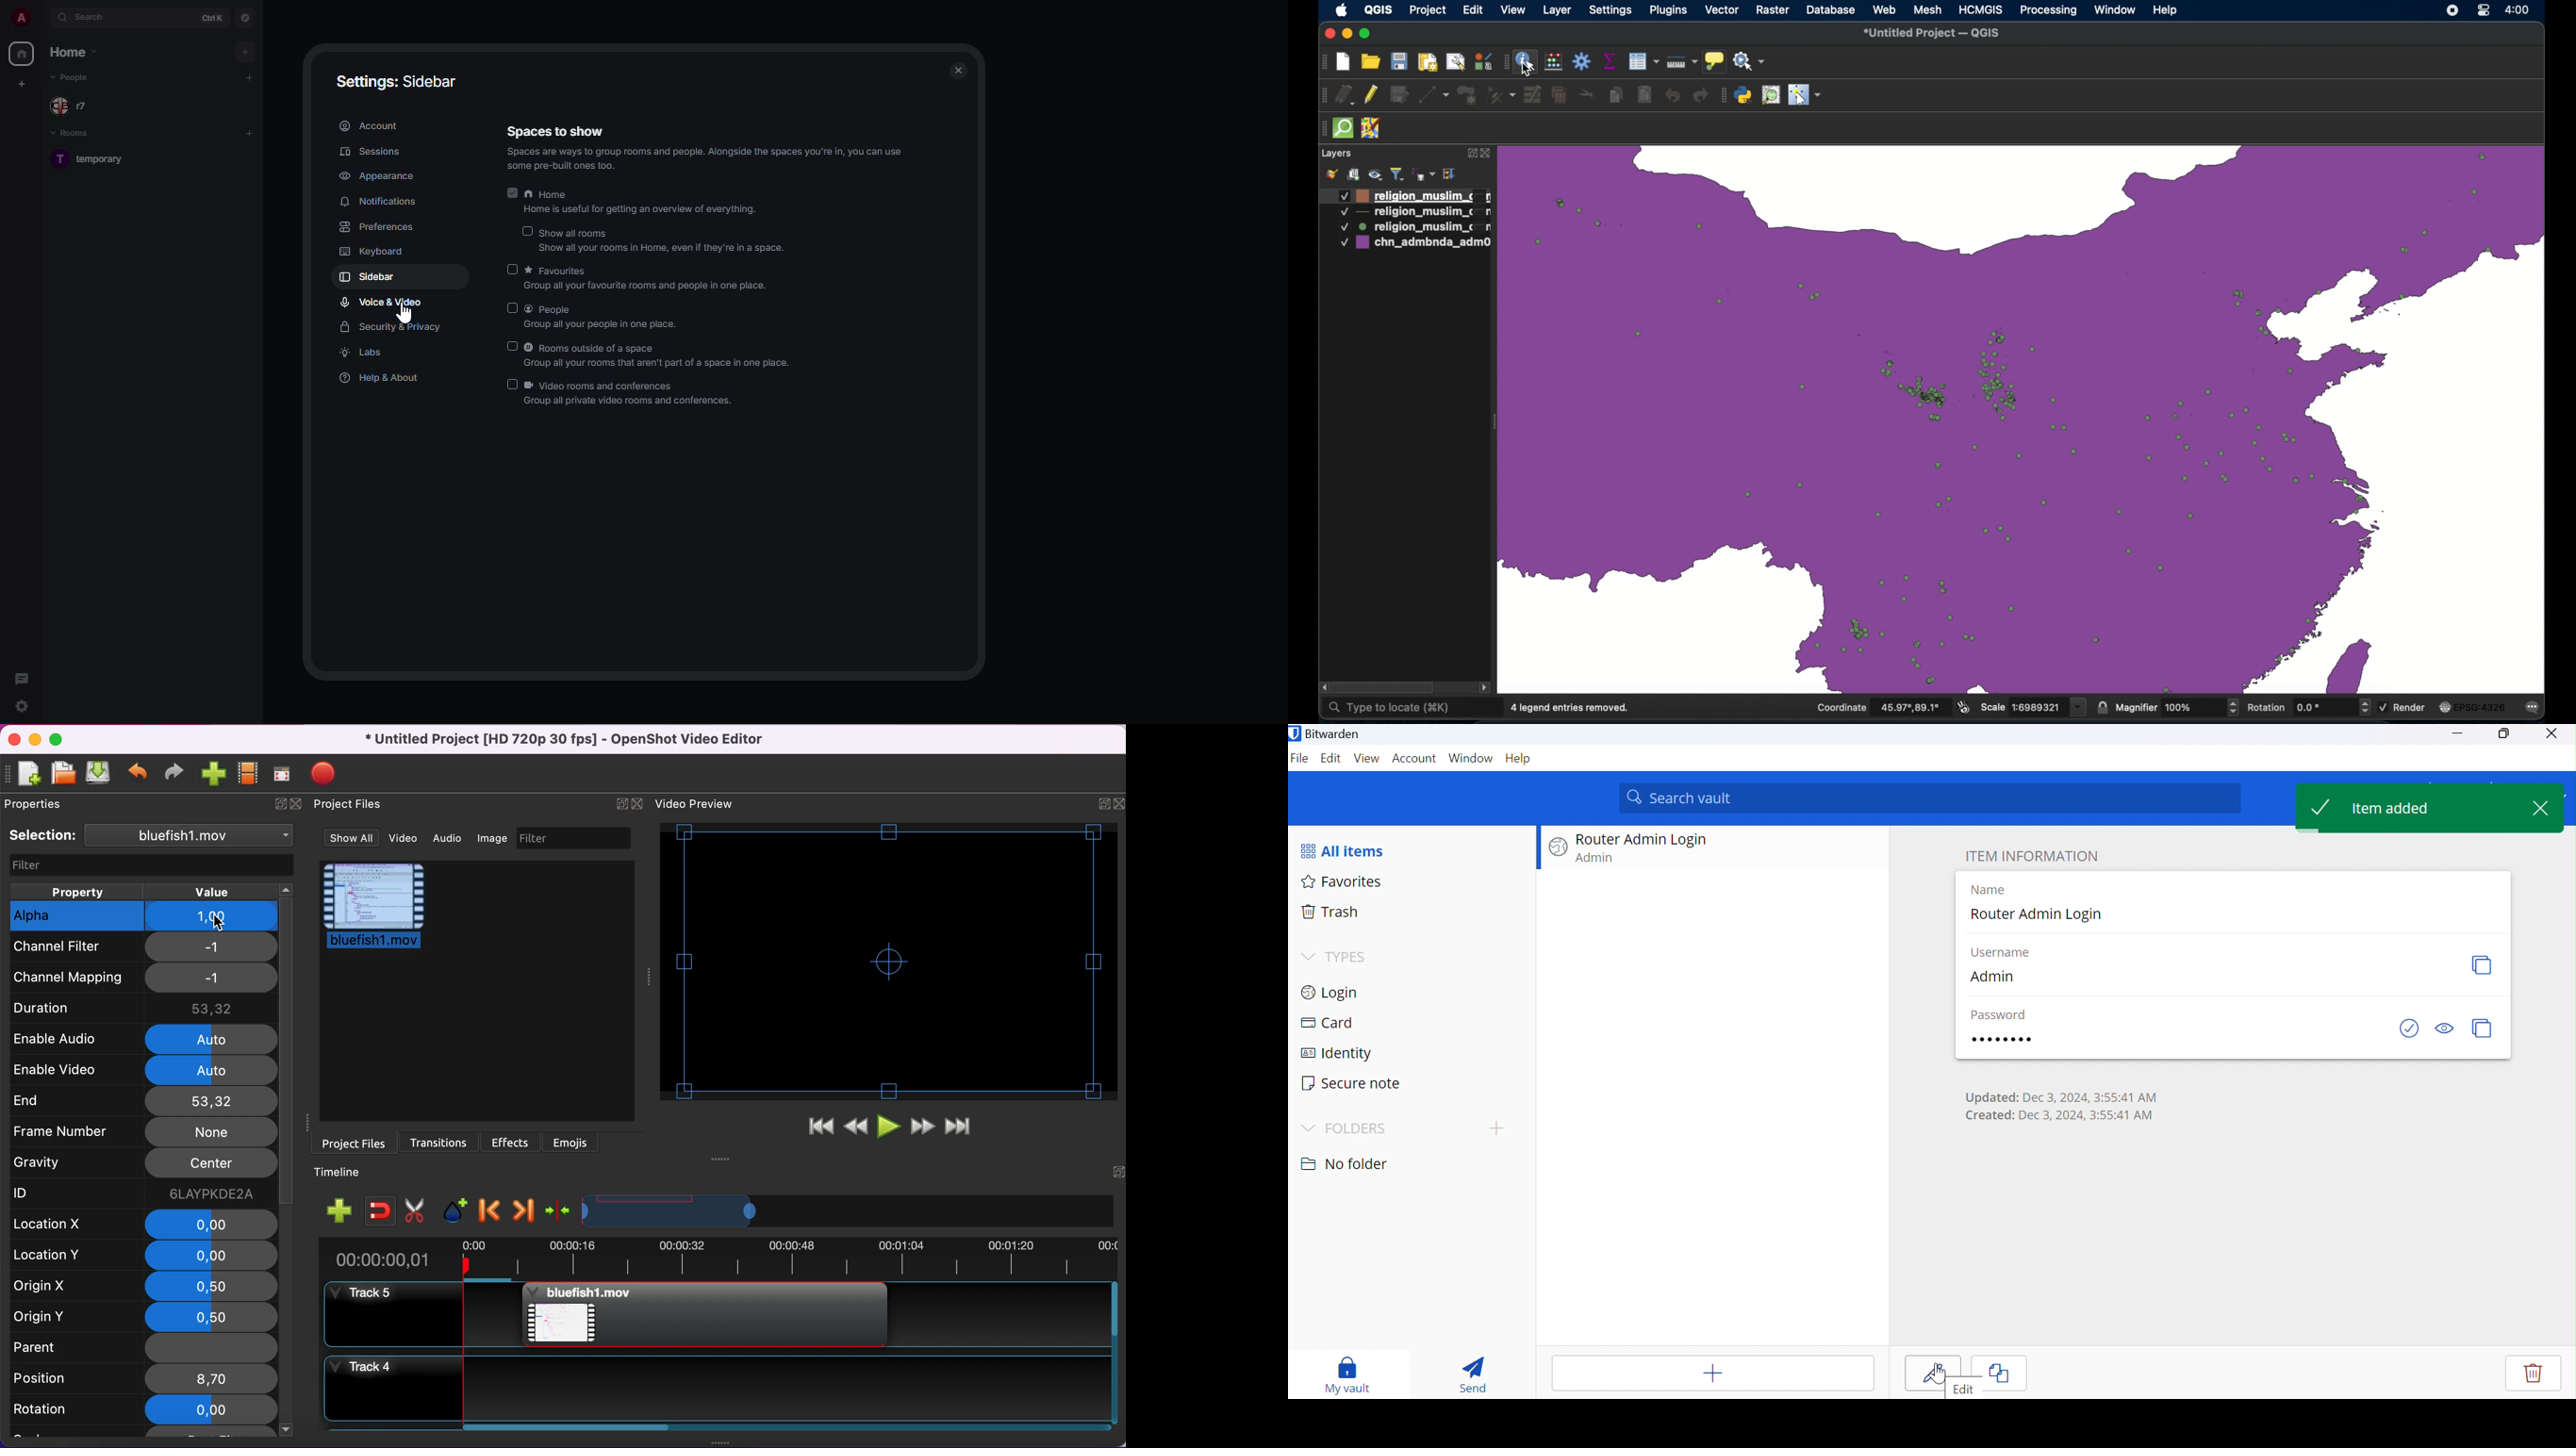 The width and height of the screenshot is (2576, 1456). I want to click on redo, so click(174, 773).